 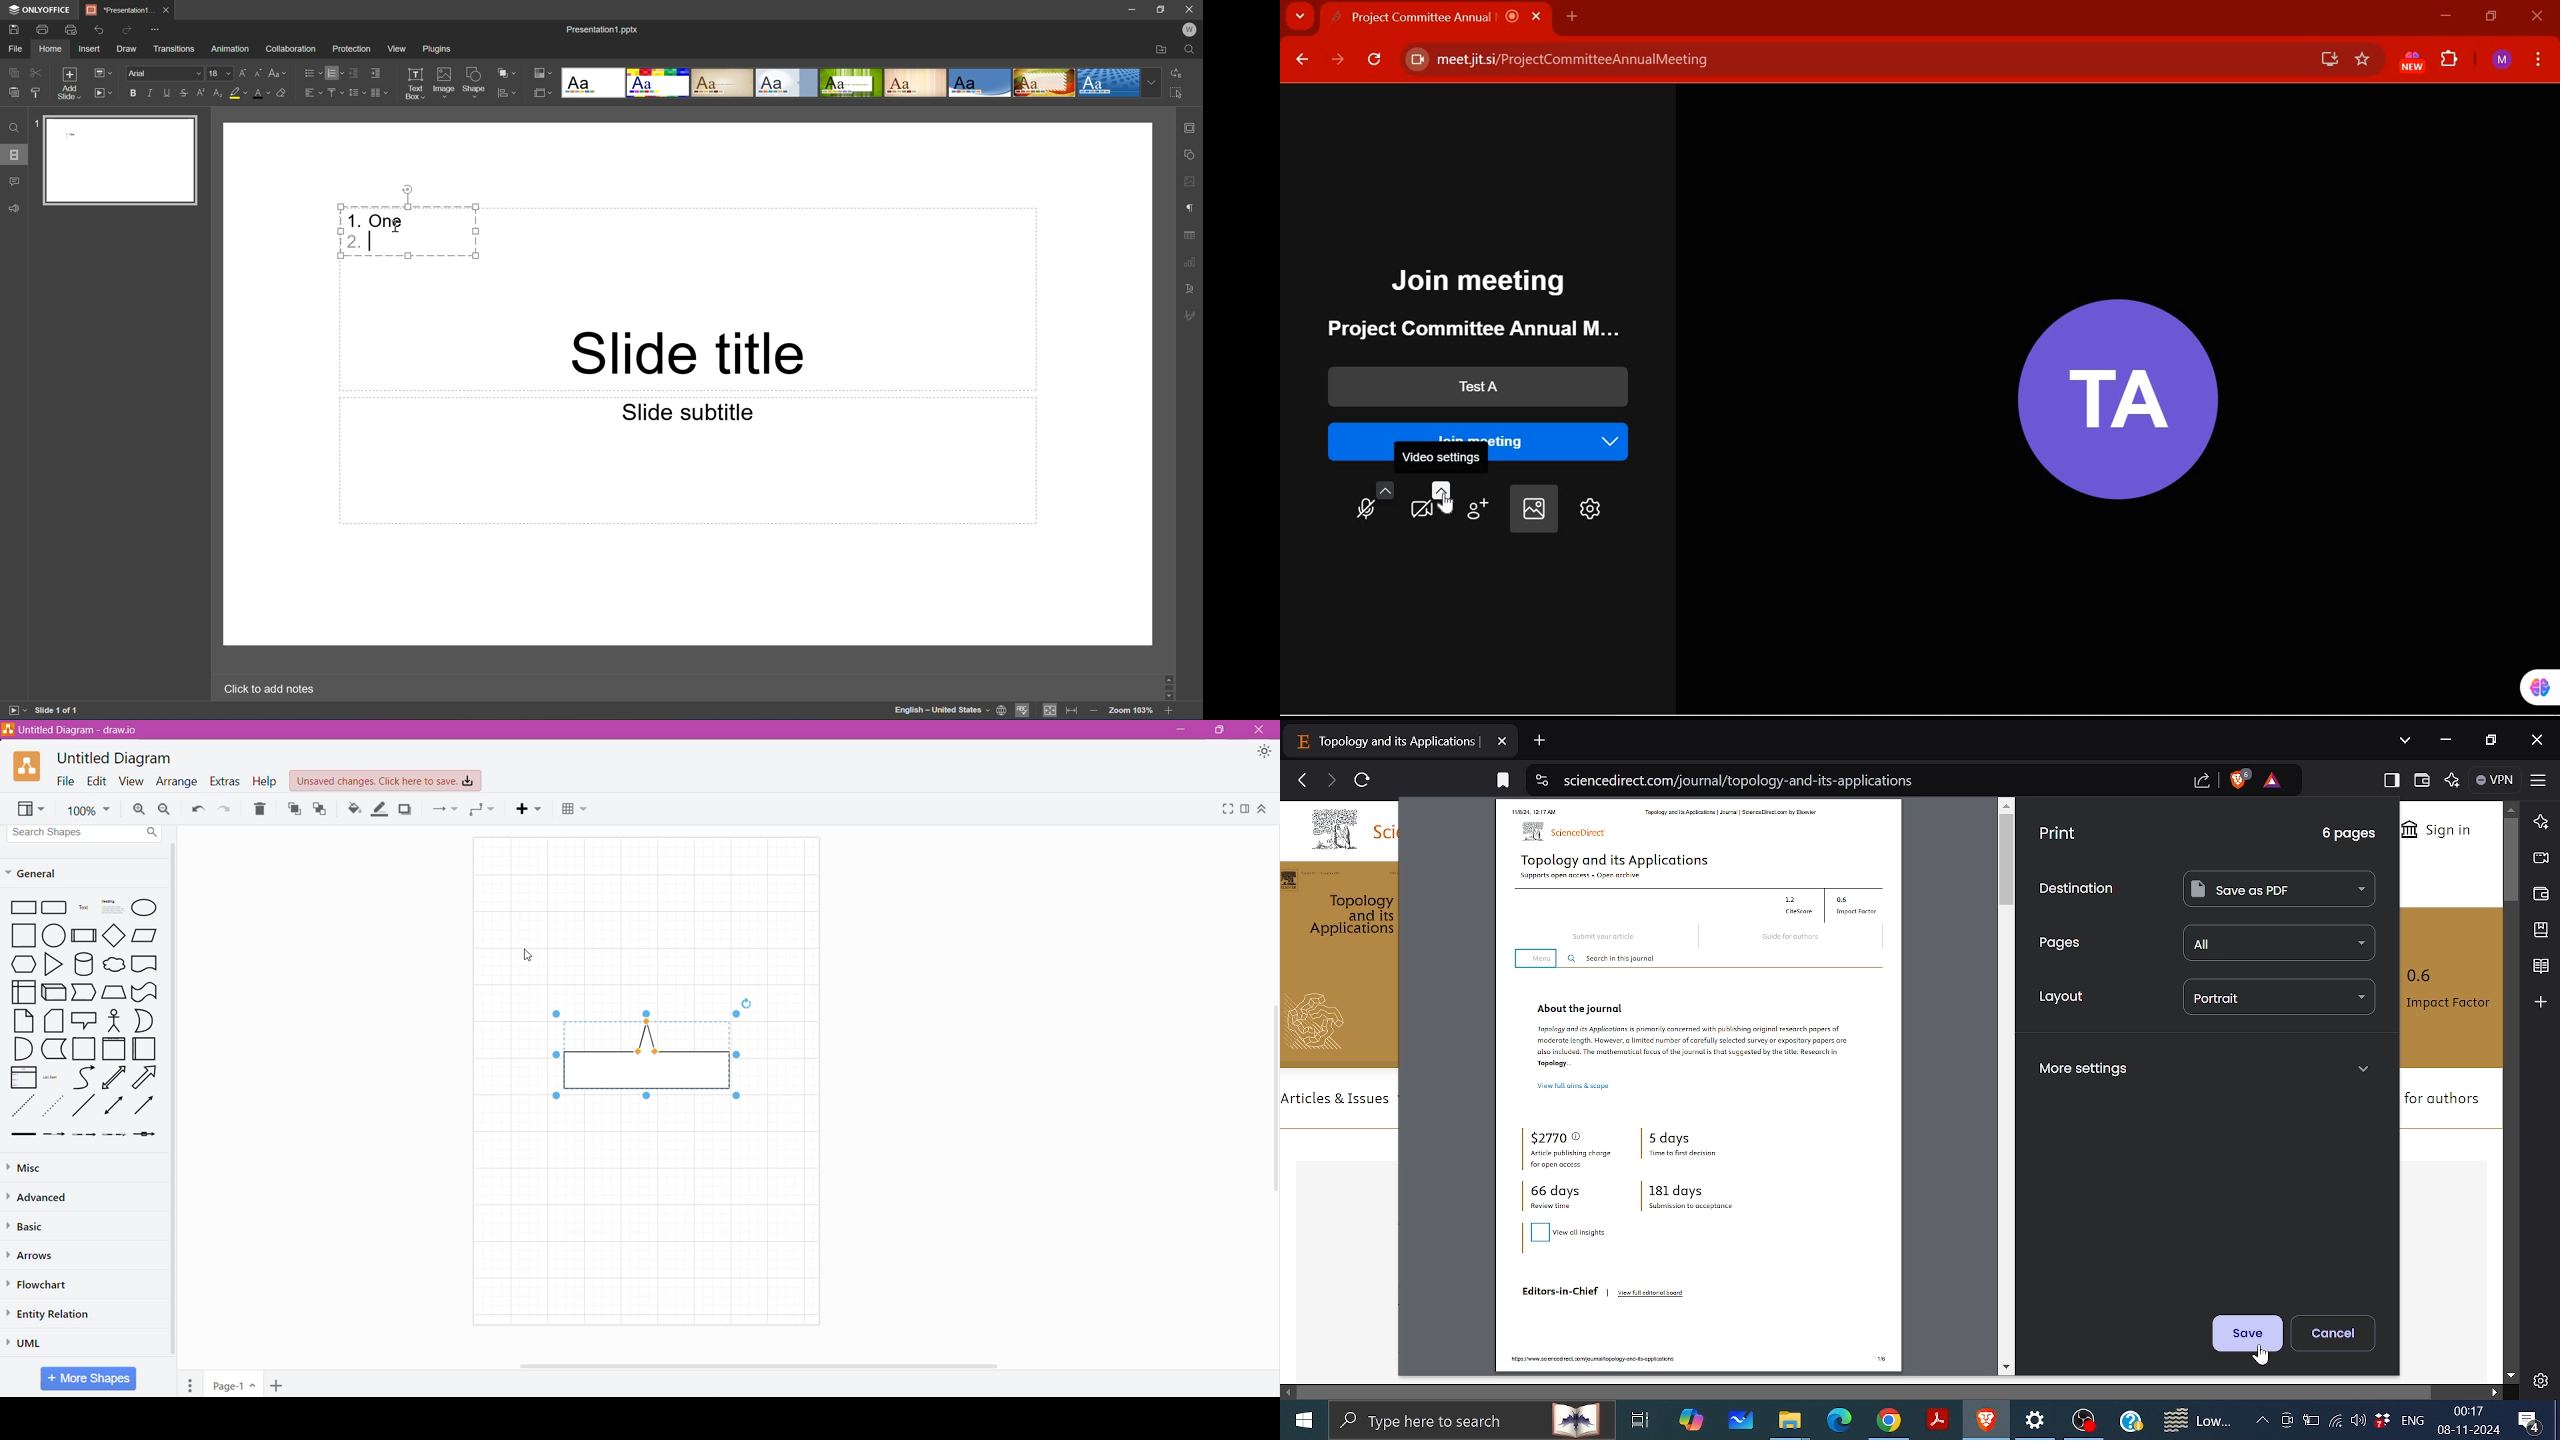 I want to click on zoom in, so click(x=140, y=809).